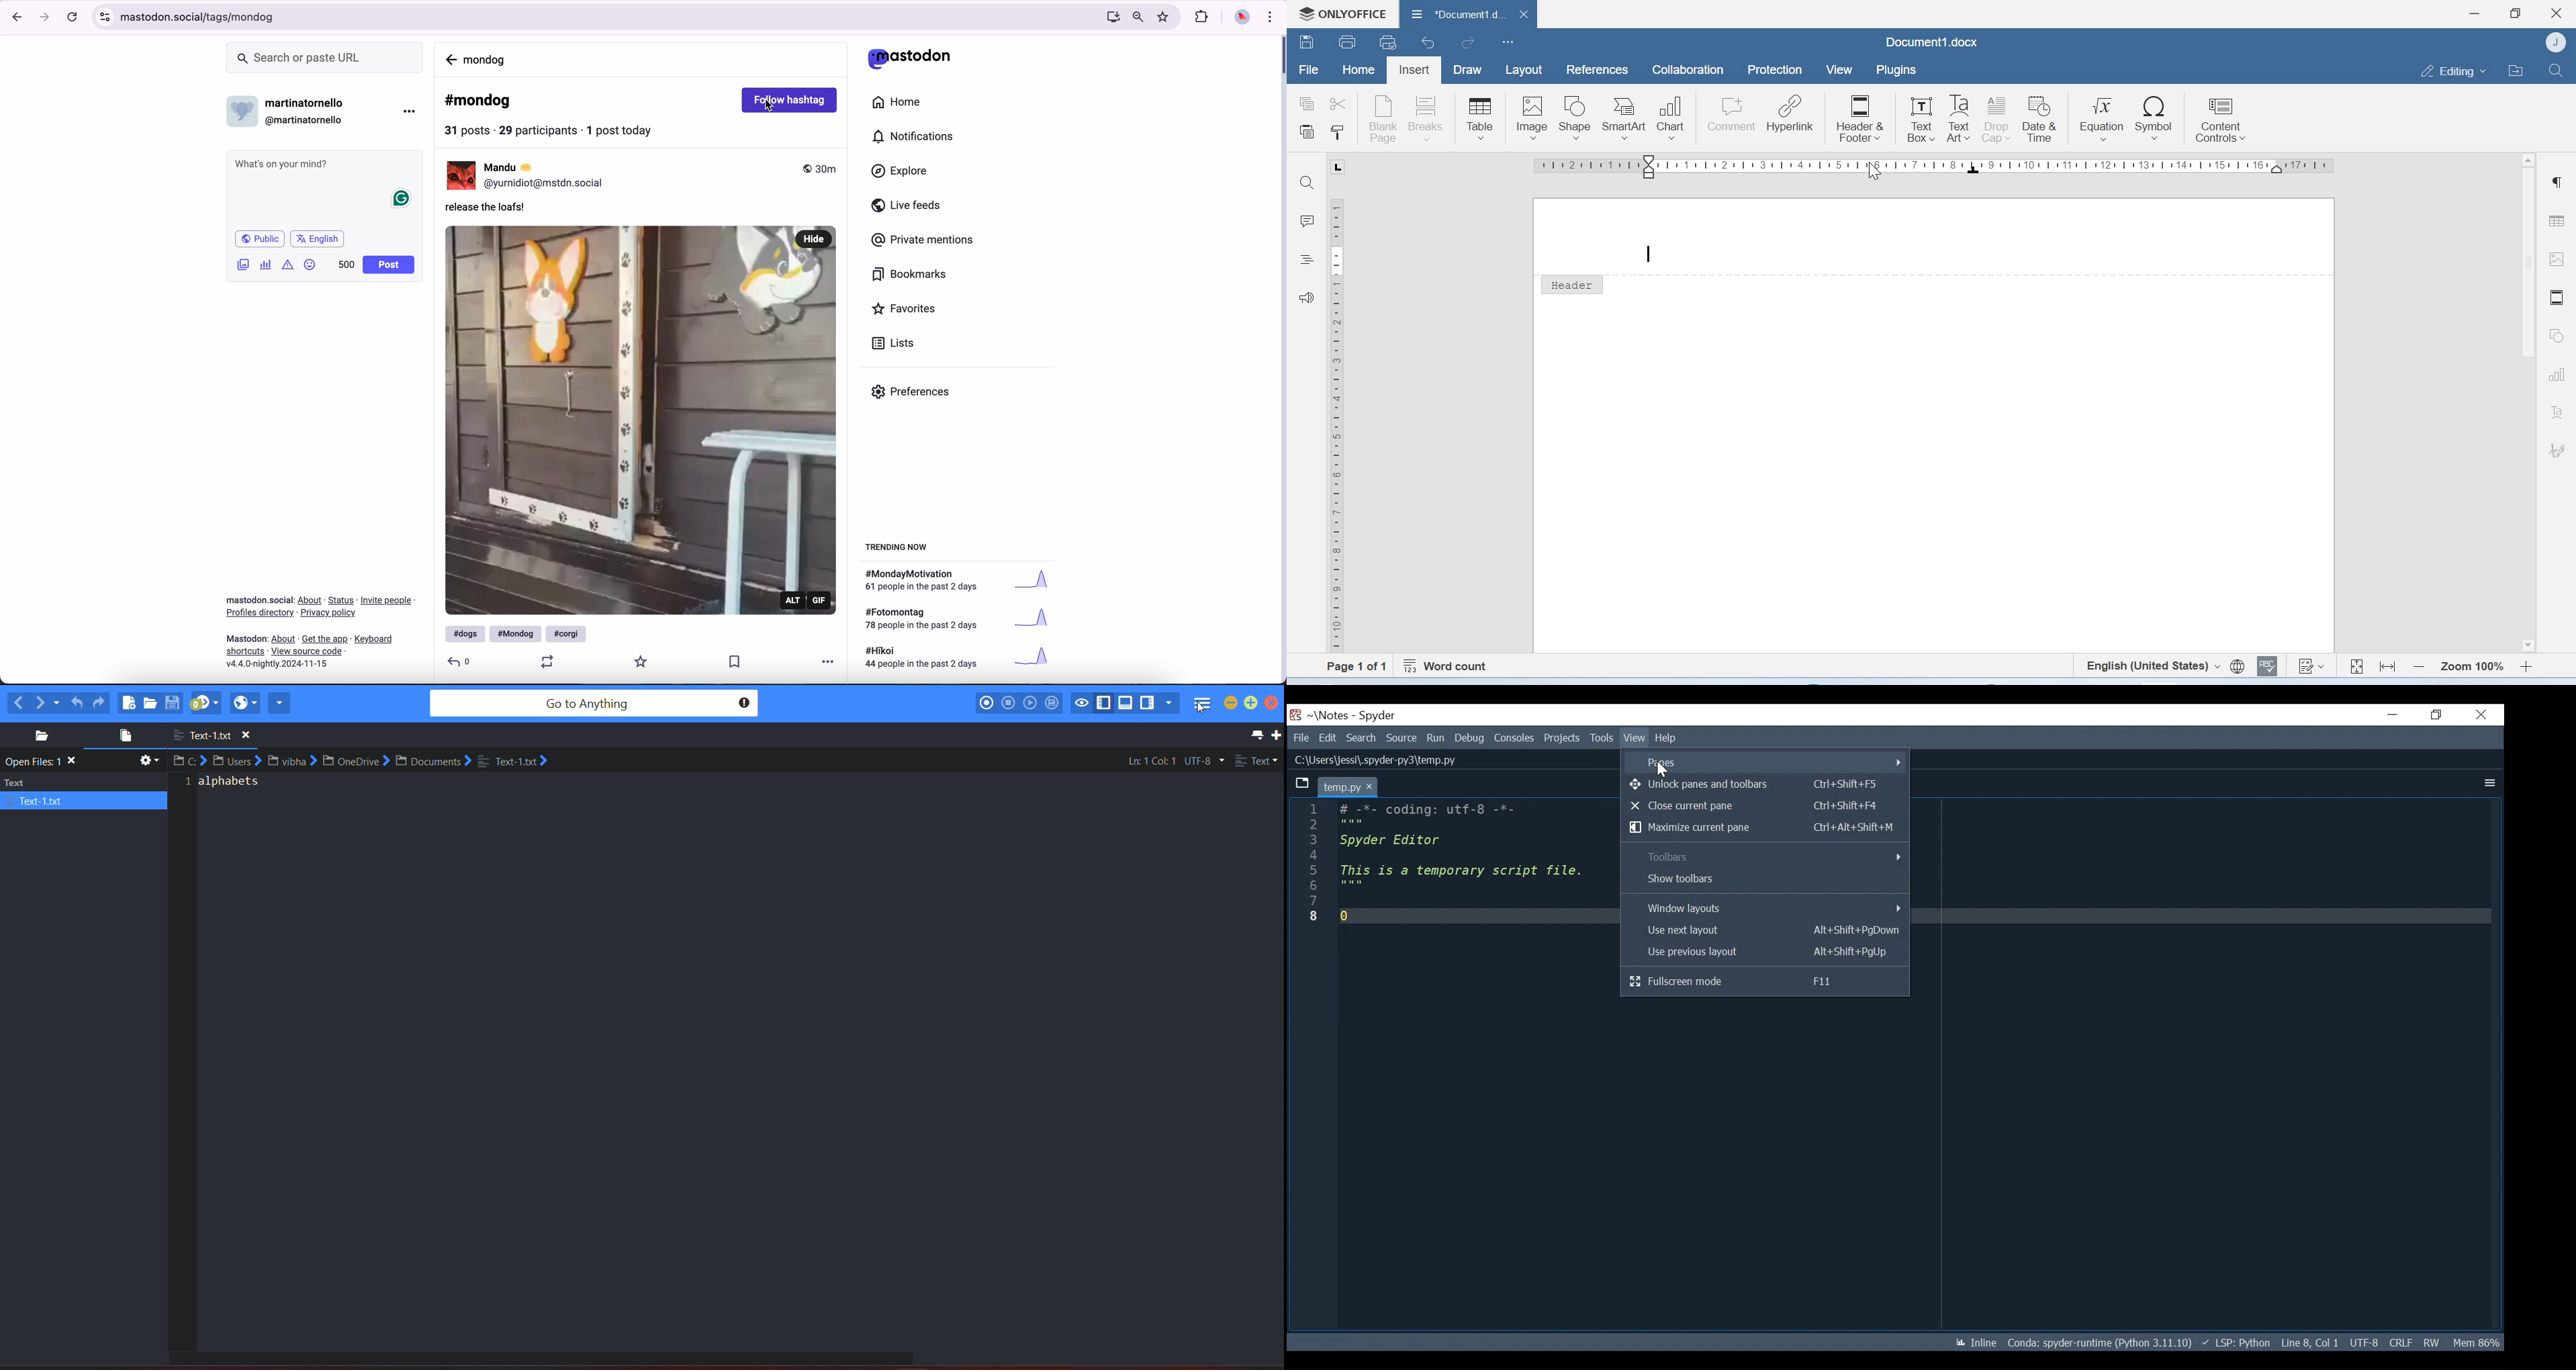  I want to click on profile picture, so click(1243, 19).